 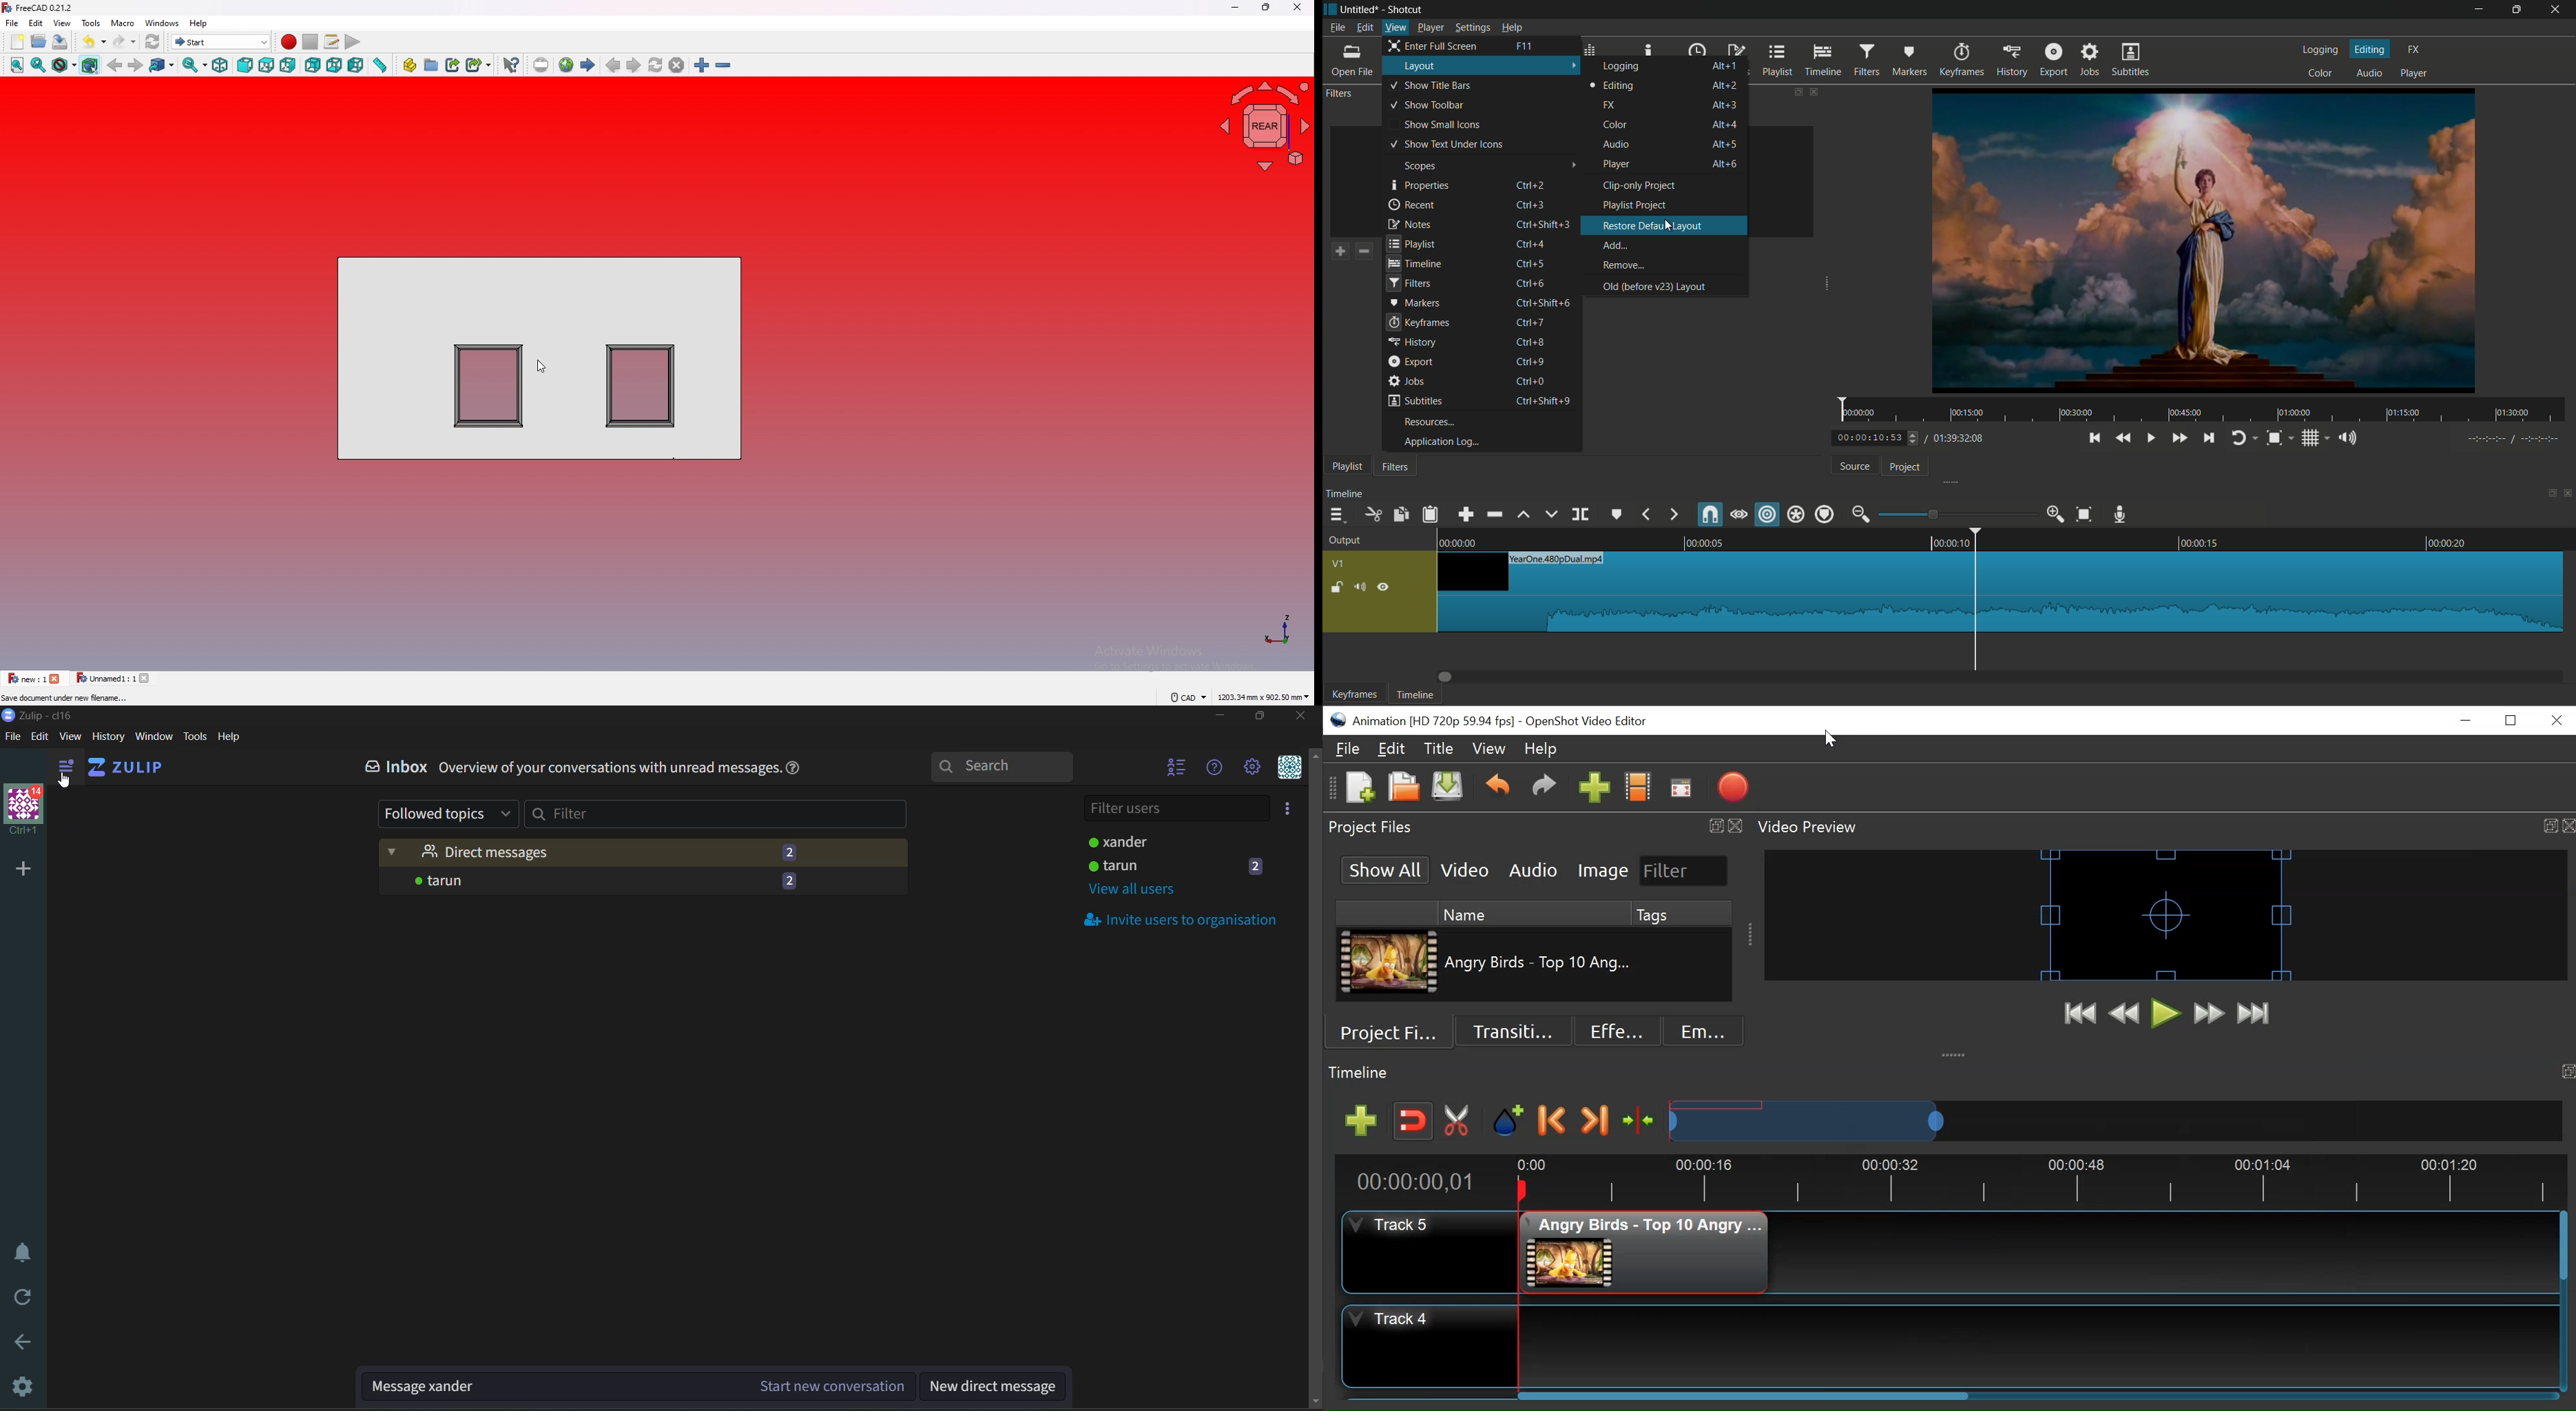 I want to click on Jump to Start, so click(x=2080, y=1014).